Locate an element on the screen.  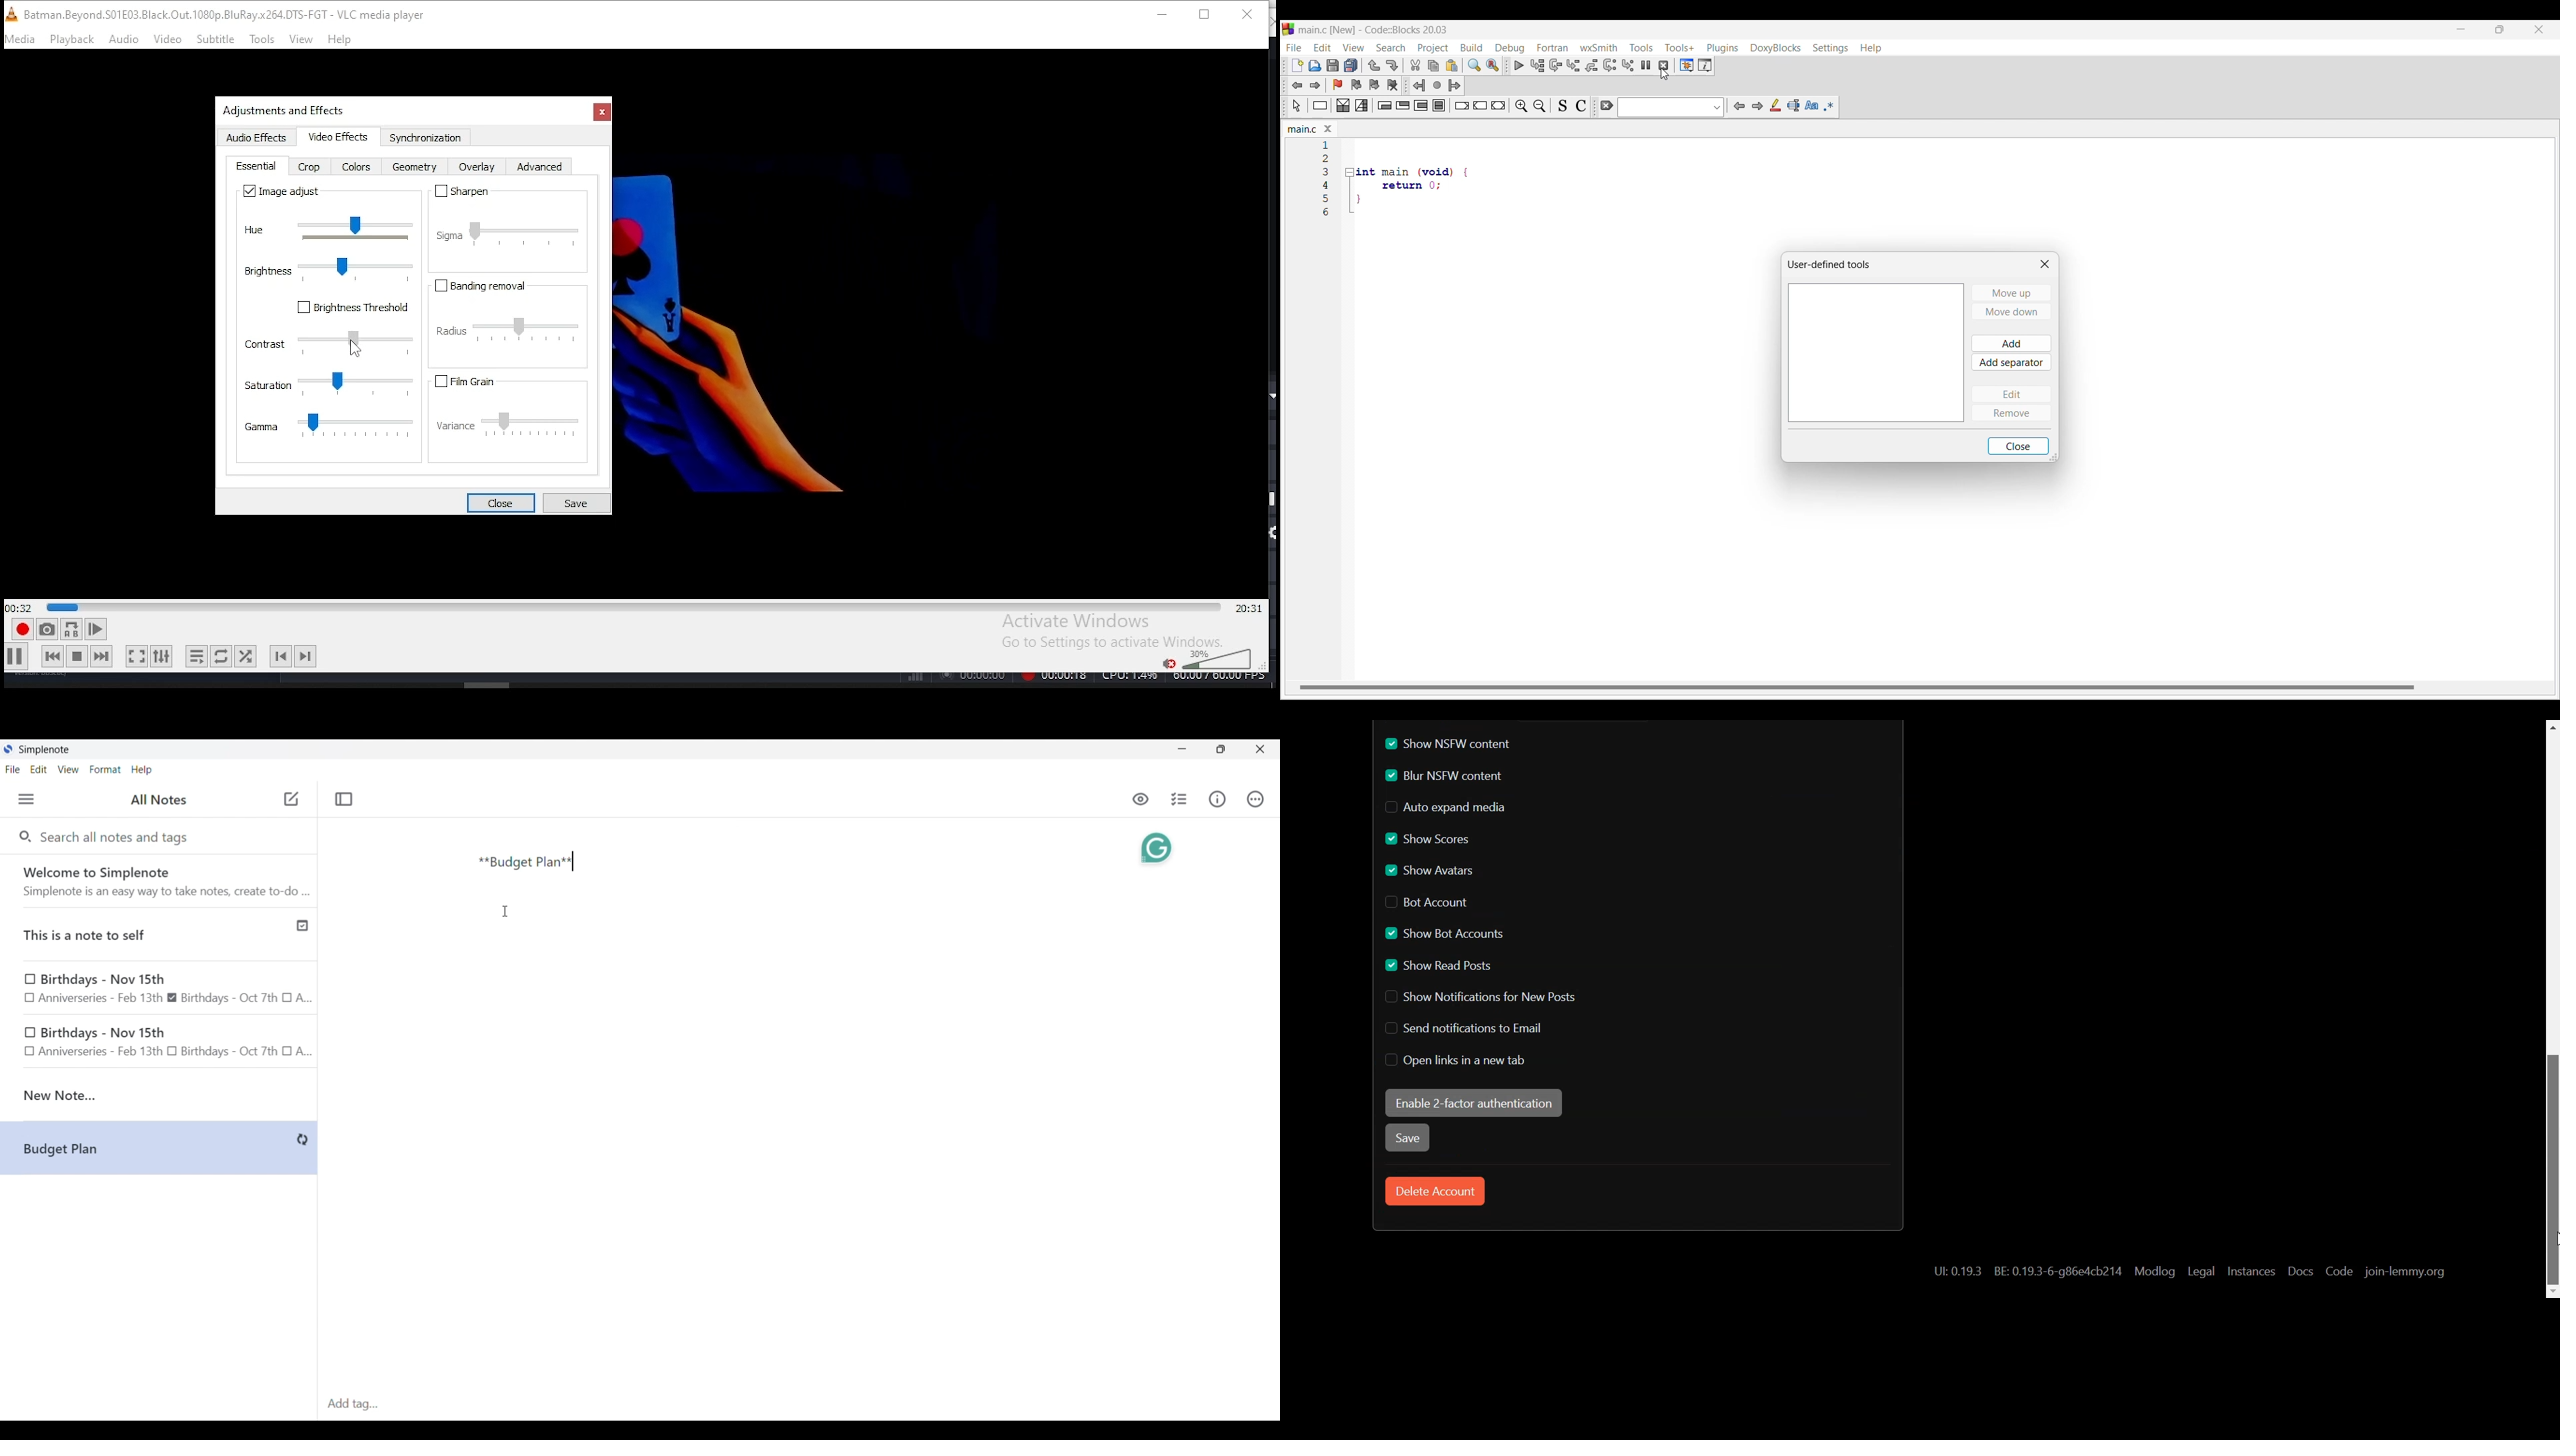
Fortran menu is located at coordinates (1553, 48).